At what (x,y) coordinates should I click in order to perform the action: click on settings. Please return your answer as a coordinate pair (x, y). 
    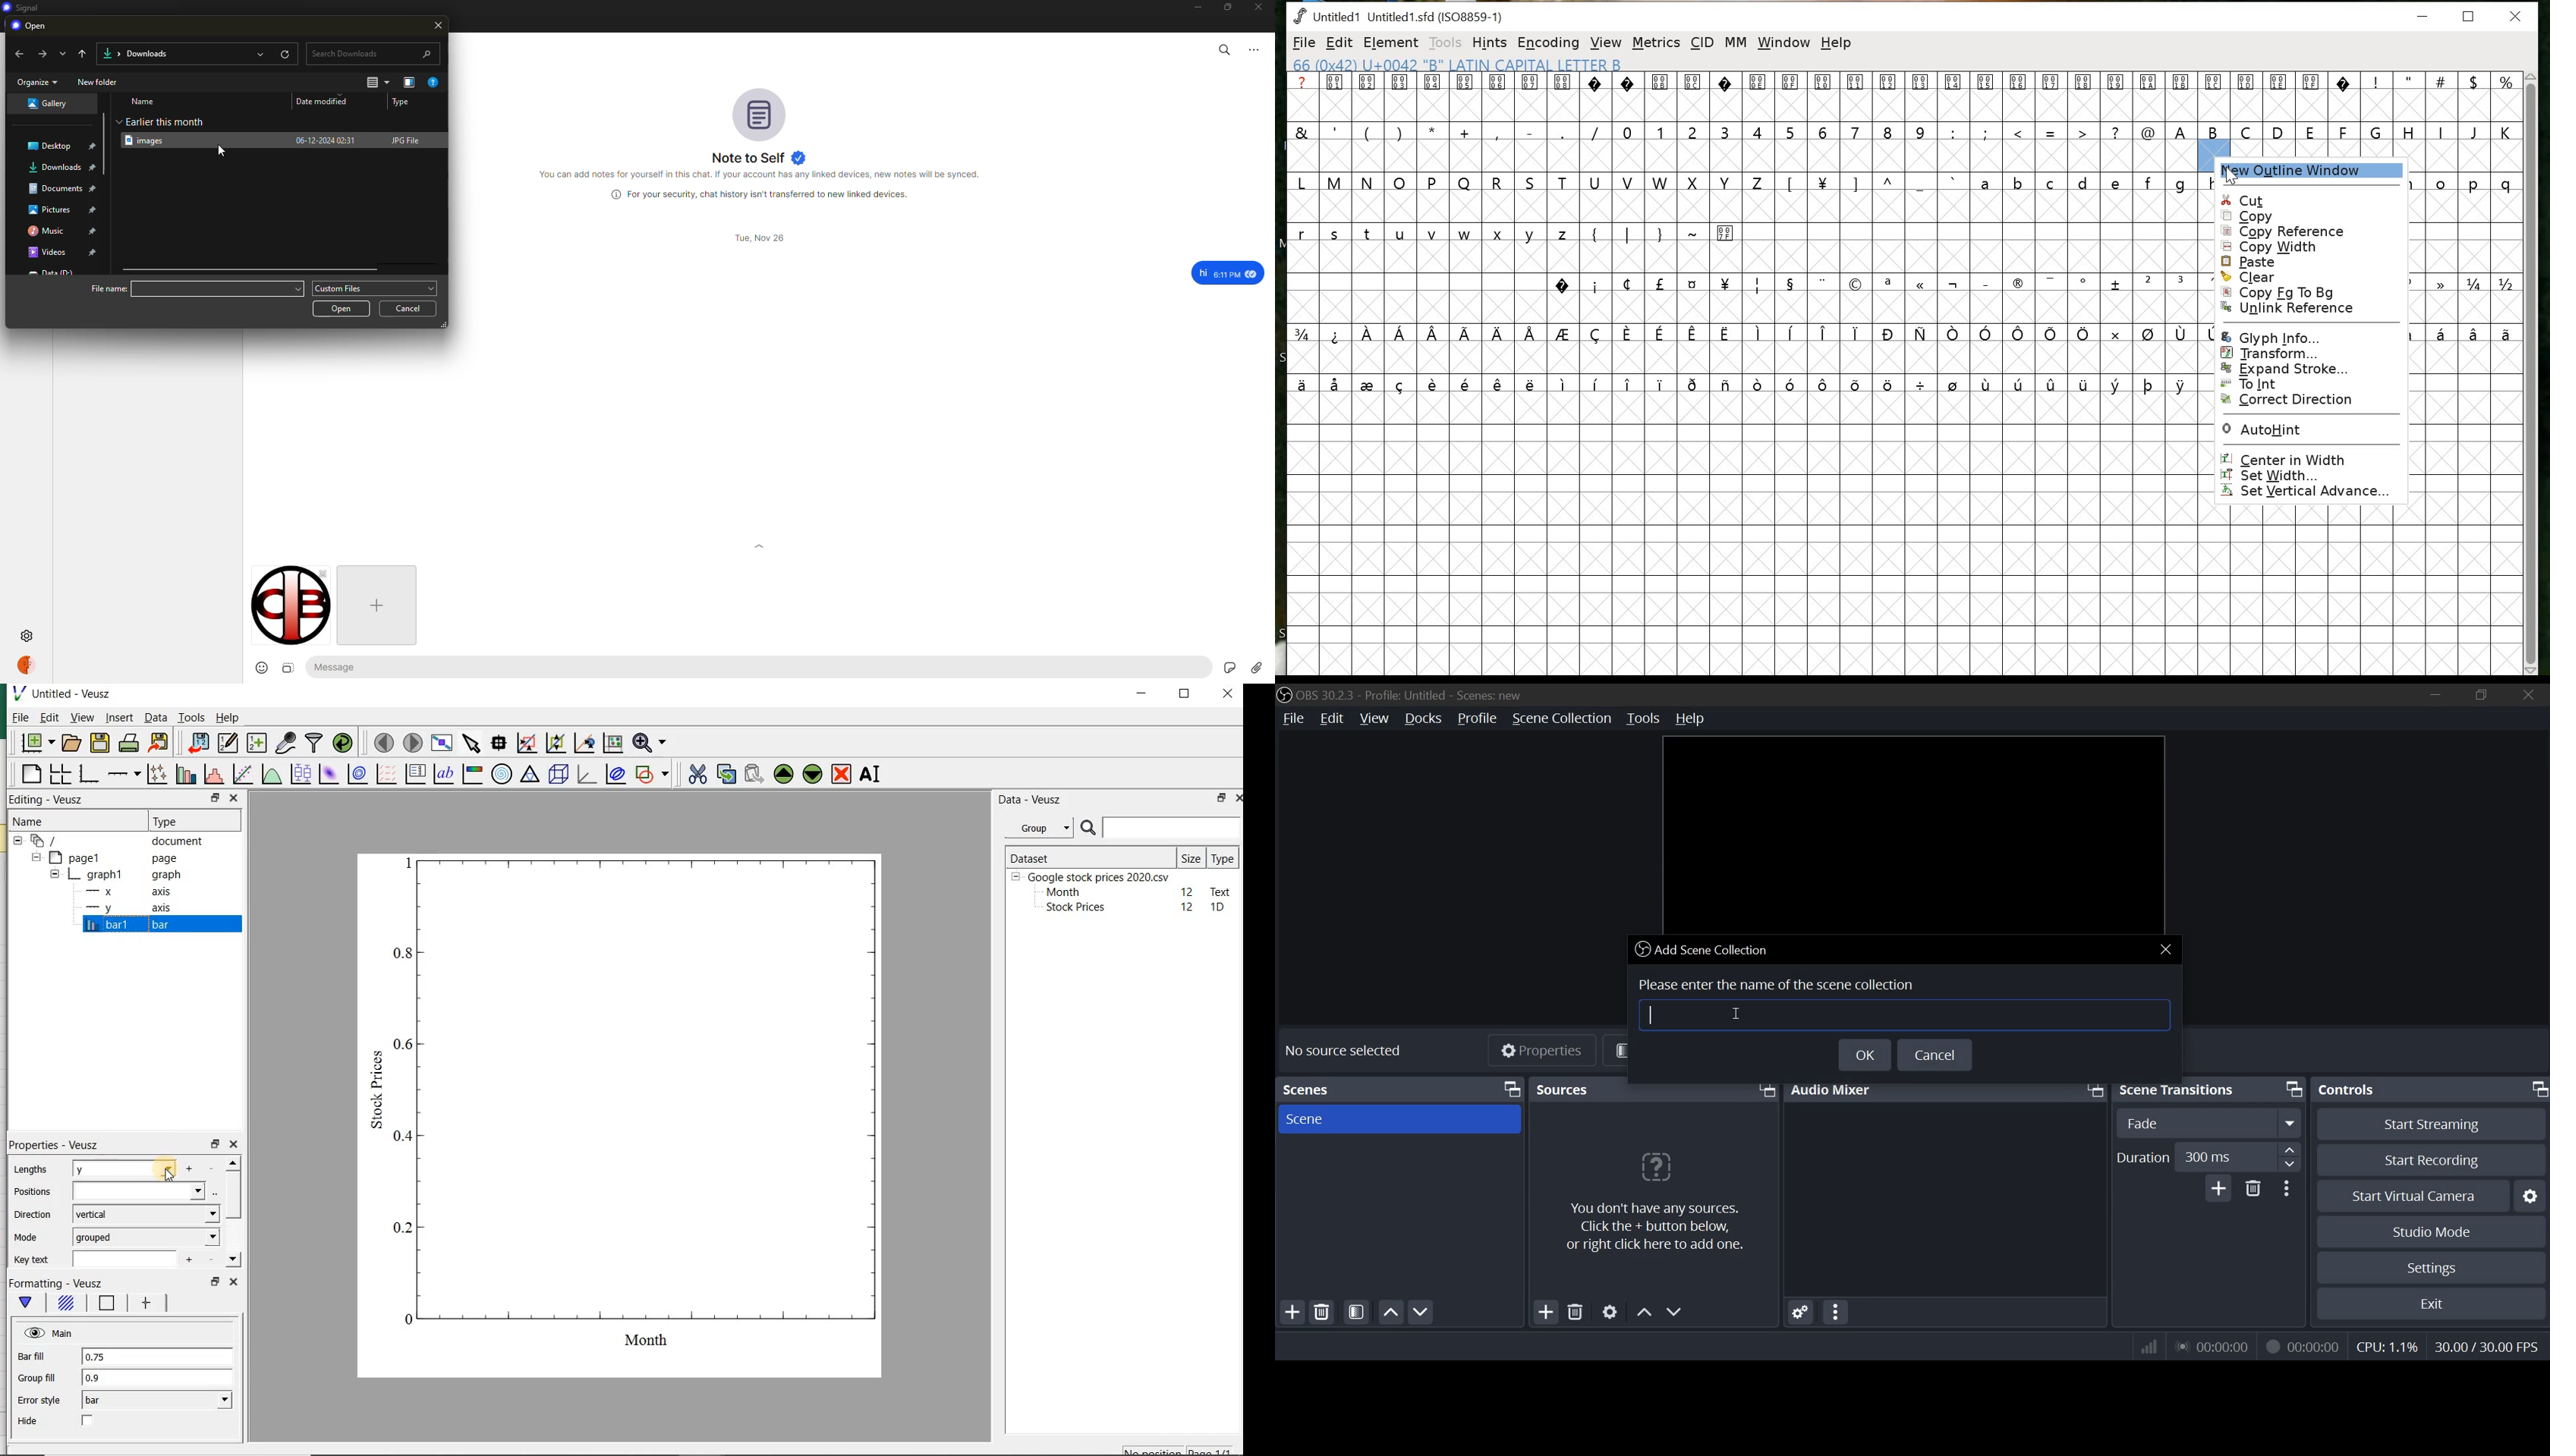
    Looking at the image, I should click on (2532, 1196).